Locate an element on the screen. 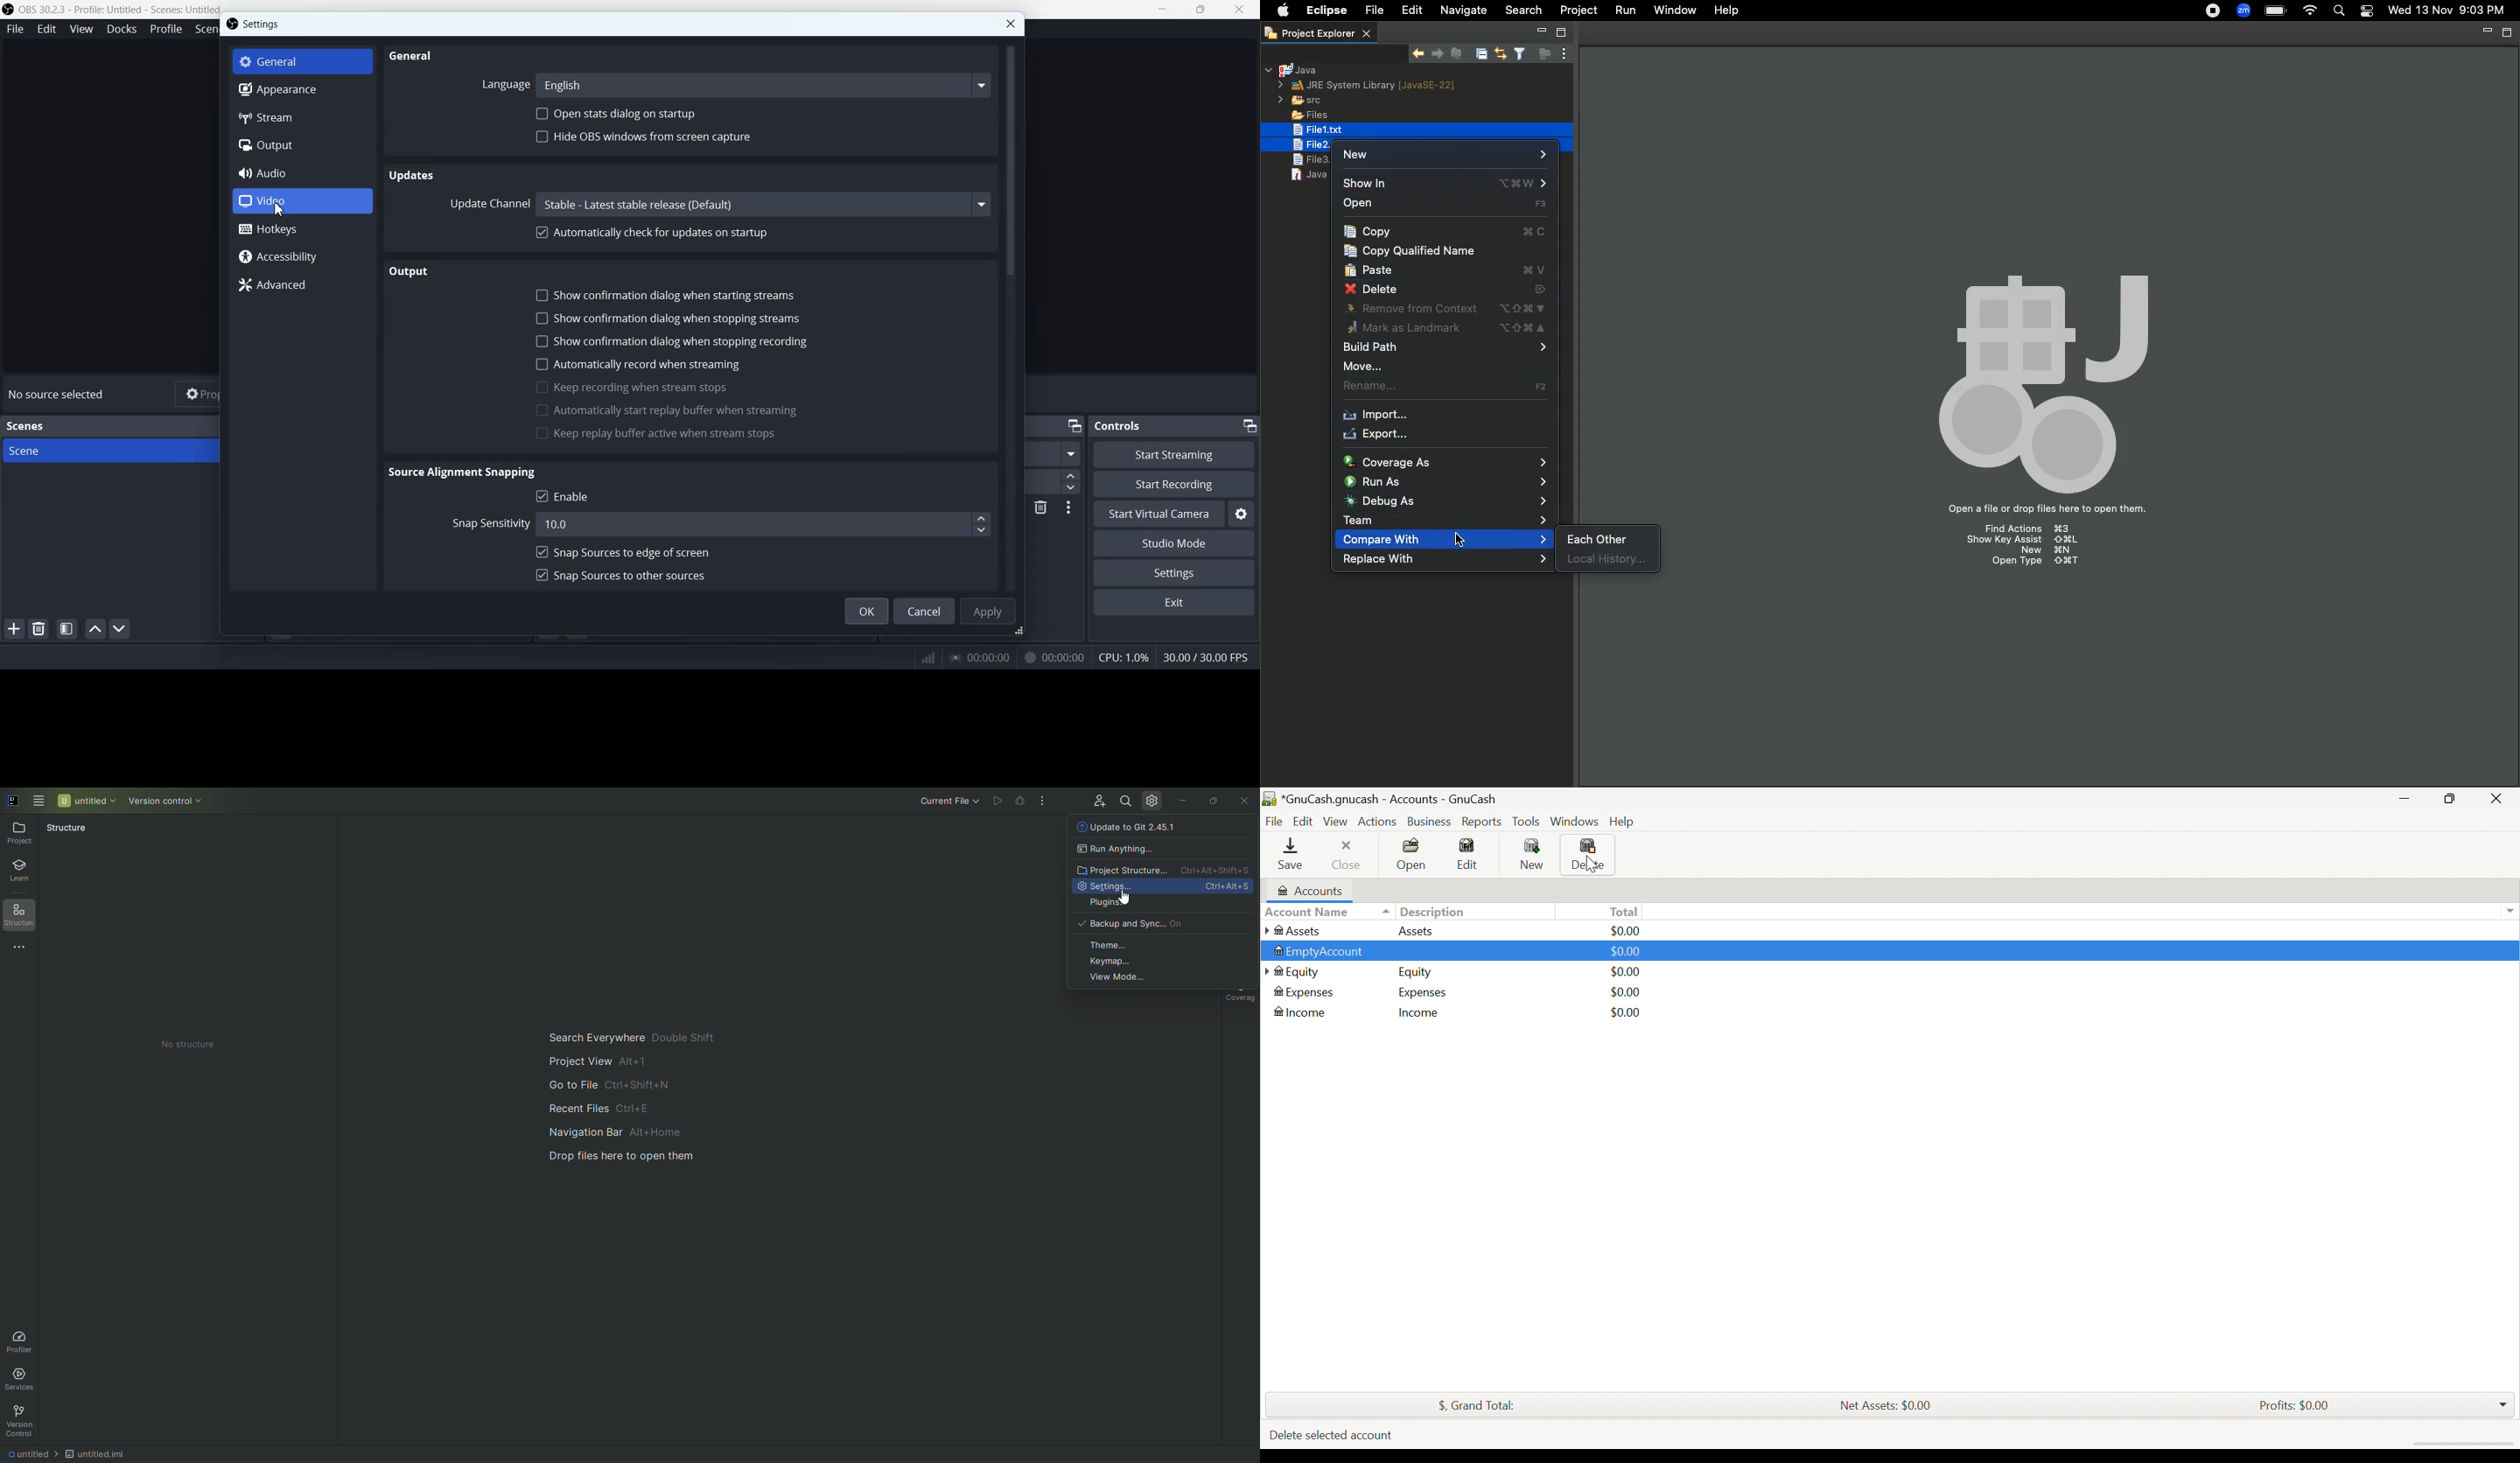 The width and height of the screenshot is (2520, 1484). Run as is located at coordinates (1446, 481).